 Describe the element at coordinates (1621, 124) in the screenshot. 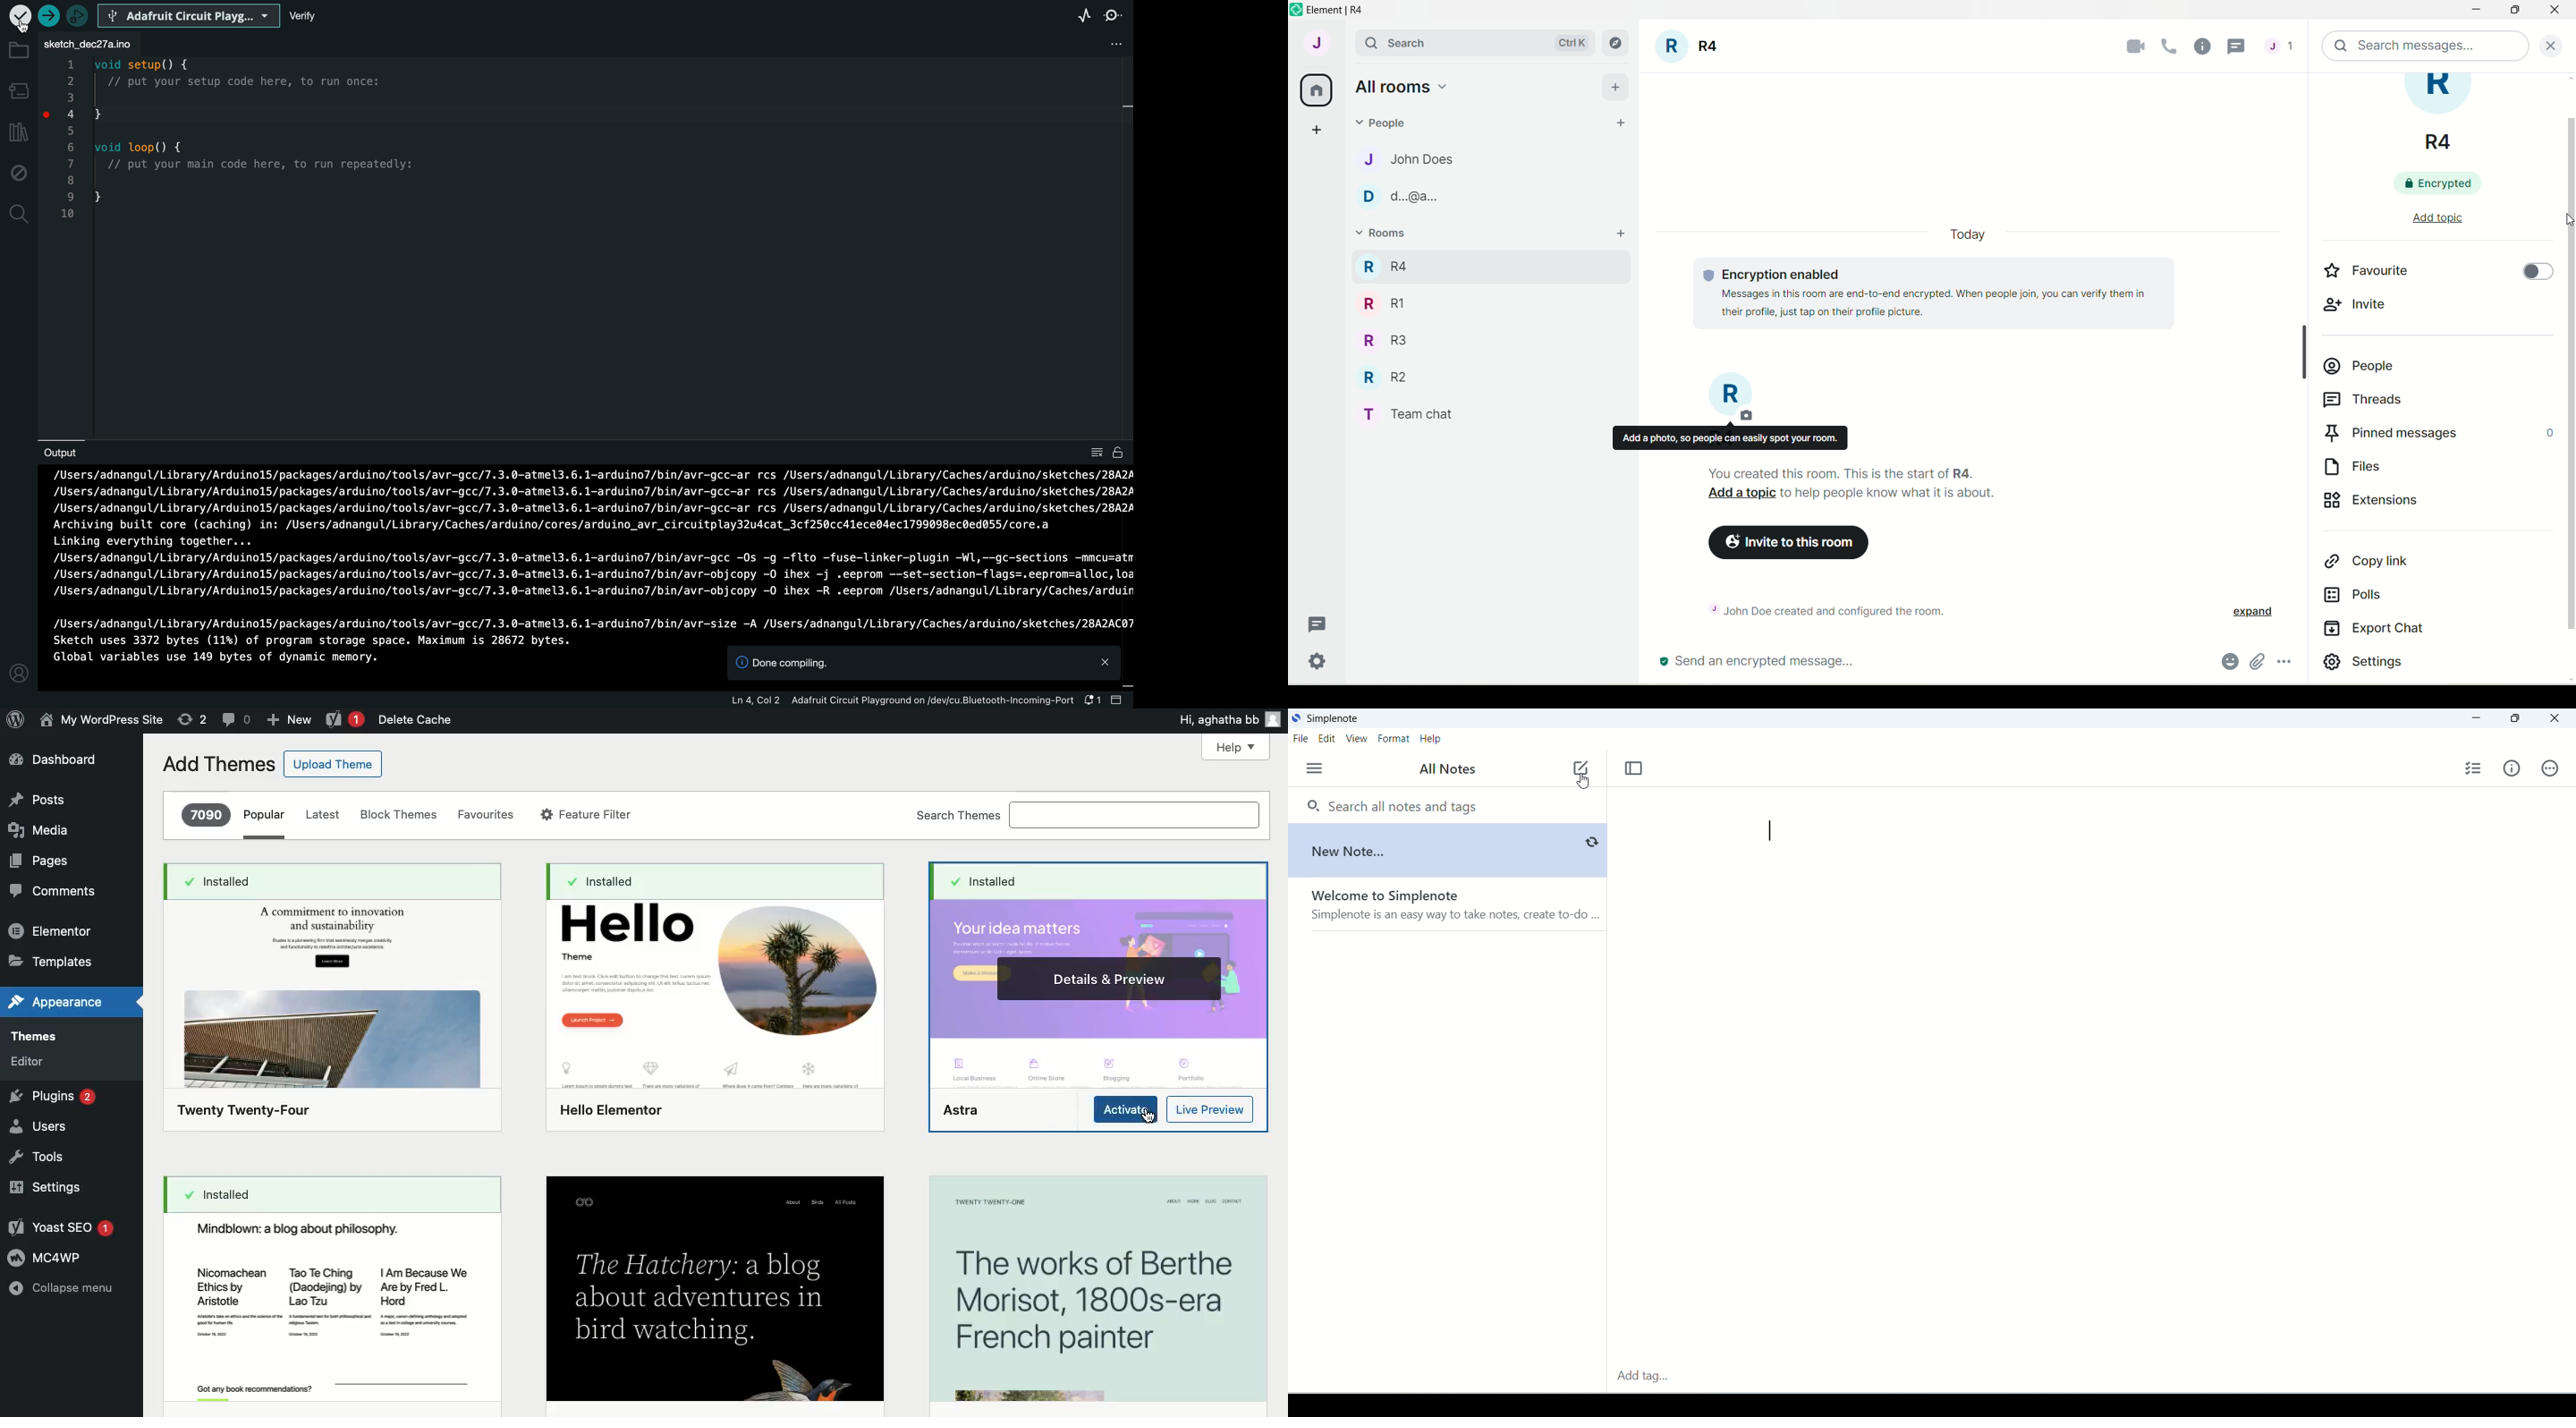

I see `start chat` at that location.